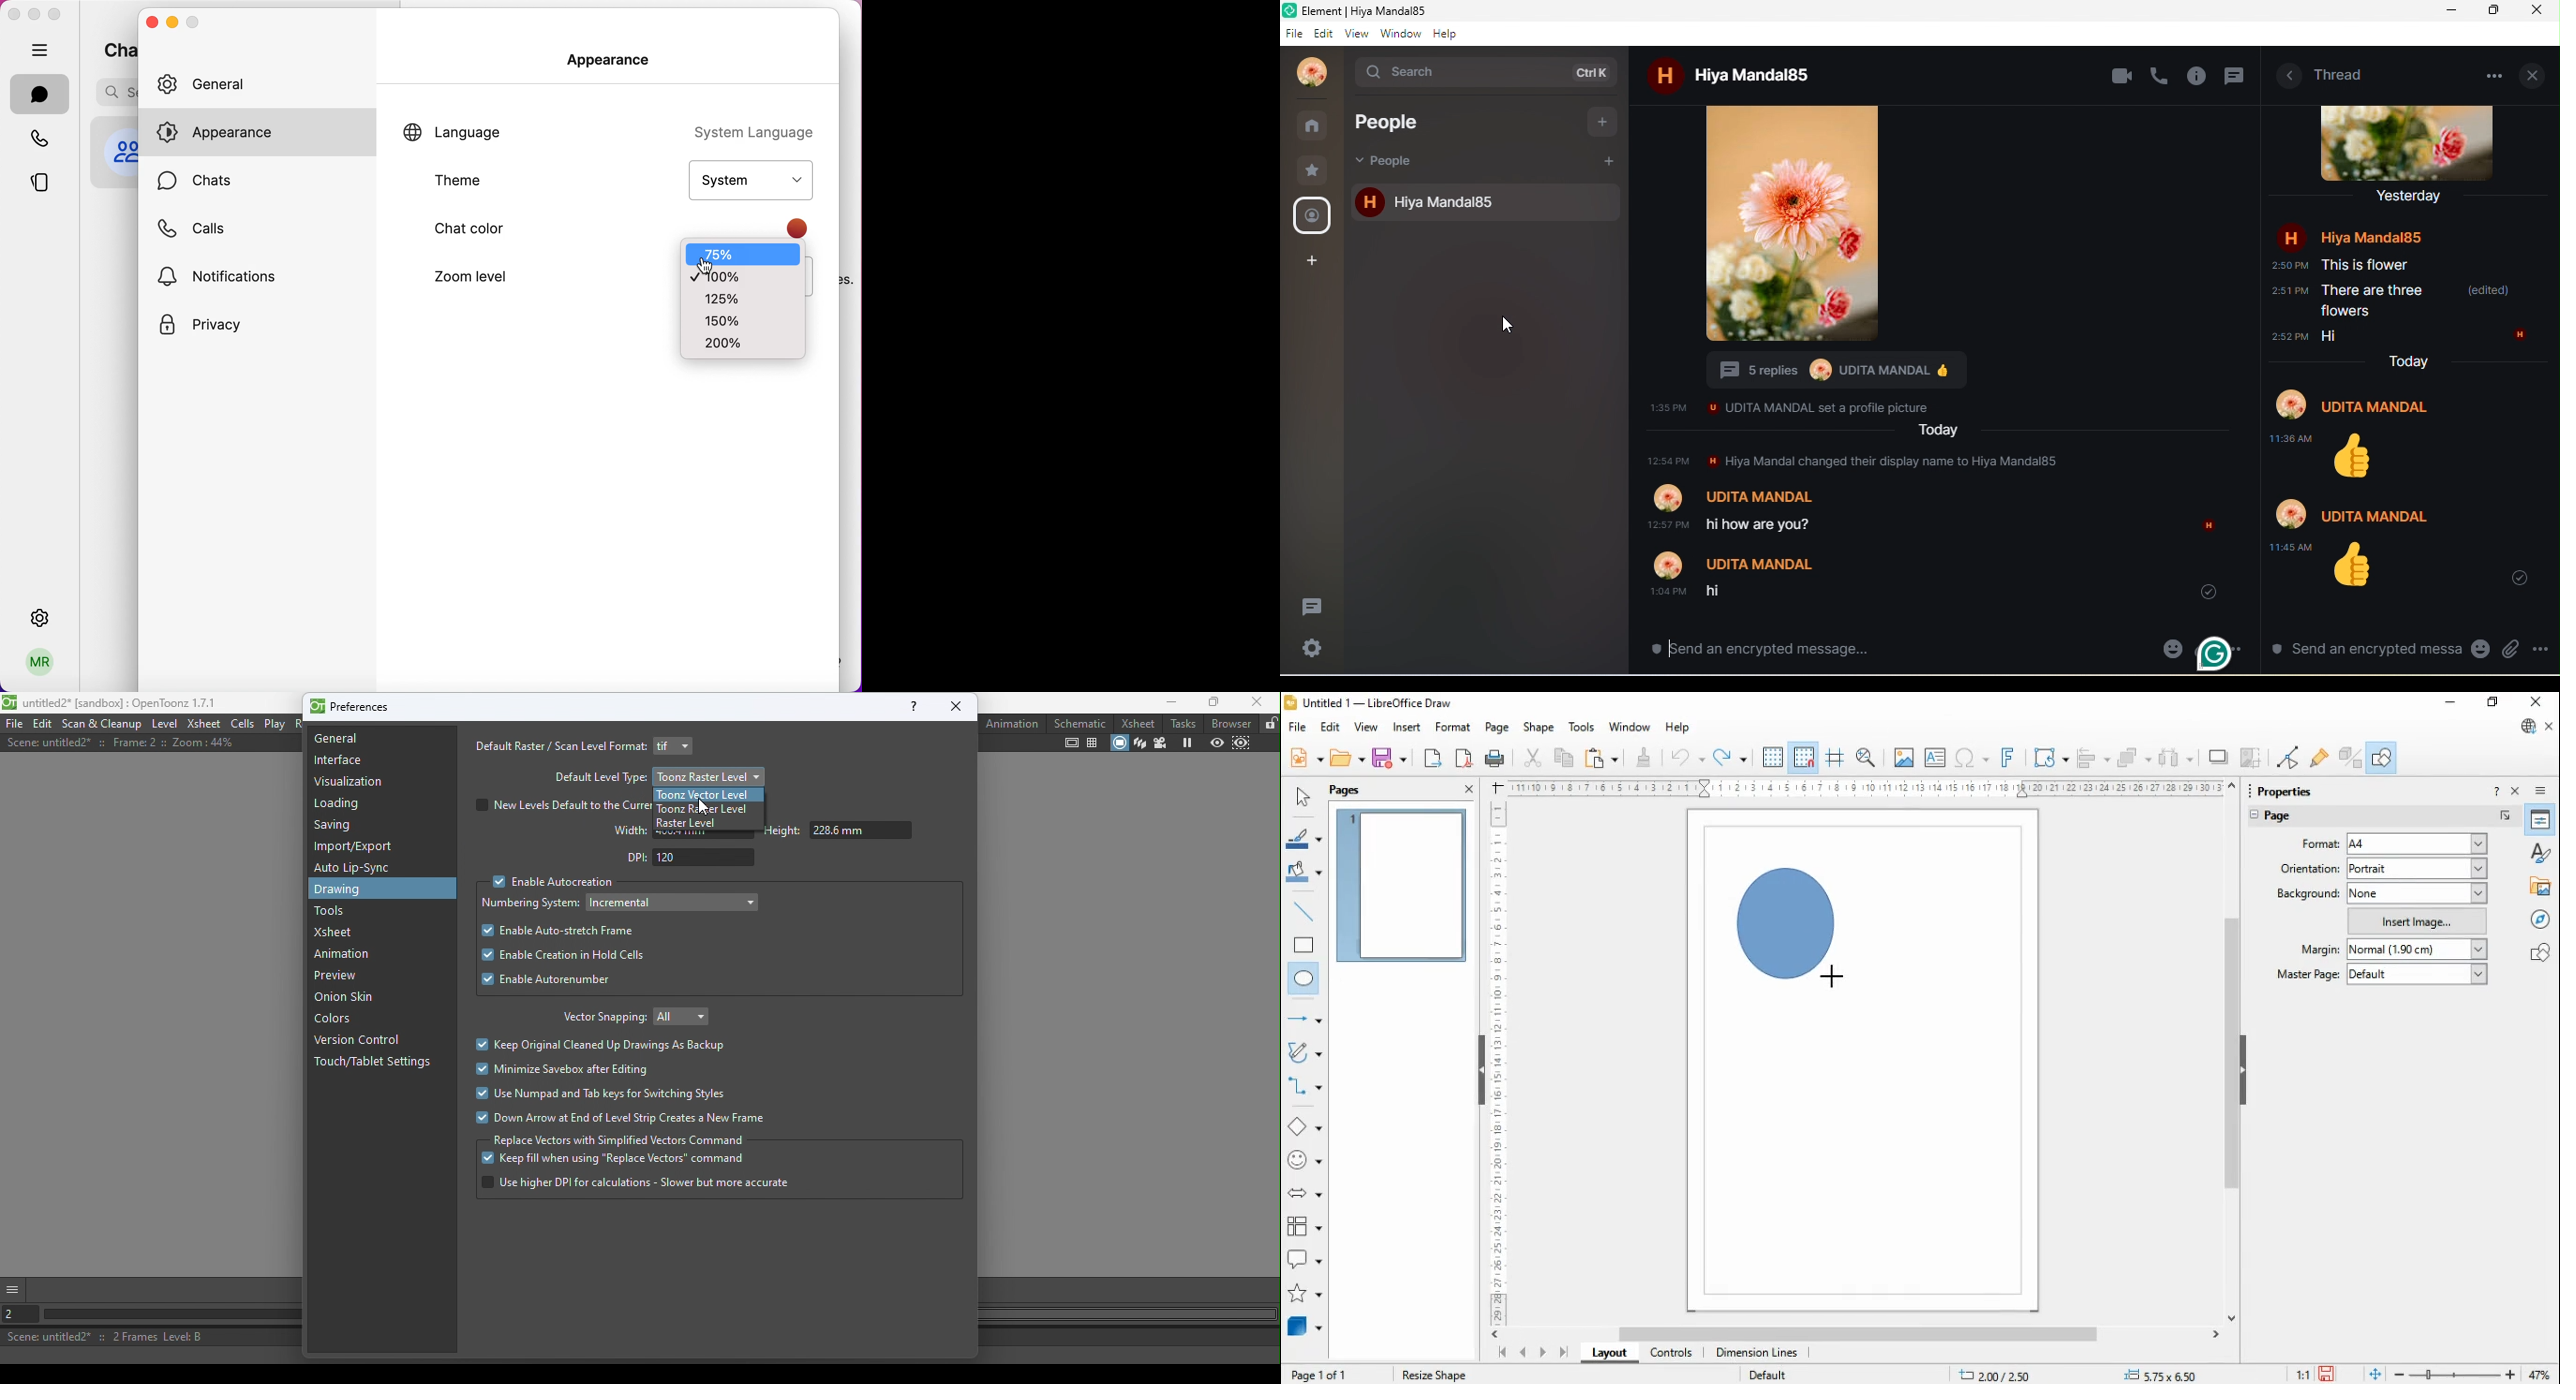 The image size is (2576, 1400). What do you see at coordinates (1299, 727) in the screenshot?
I see `file` at bounding box center [1299, 727].